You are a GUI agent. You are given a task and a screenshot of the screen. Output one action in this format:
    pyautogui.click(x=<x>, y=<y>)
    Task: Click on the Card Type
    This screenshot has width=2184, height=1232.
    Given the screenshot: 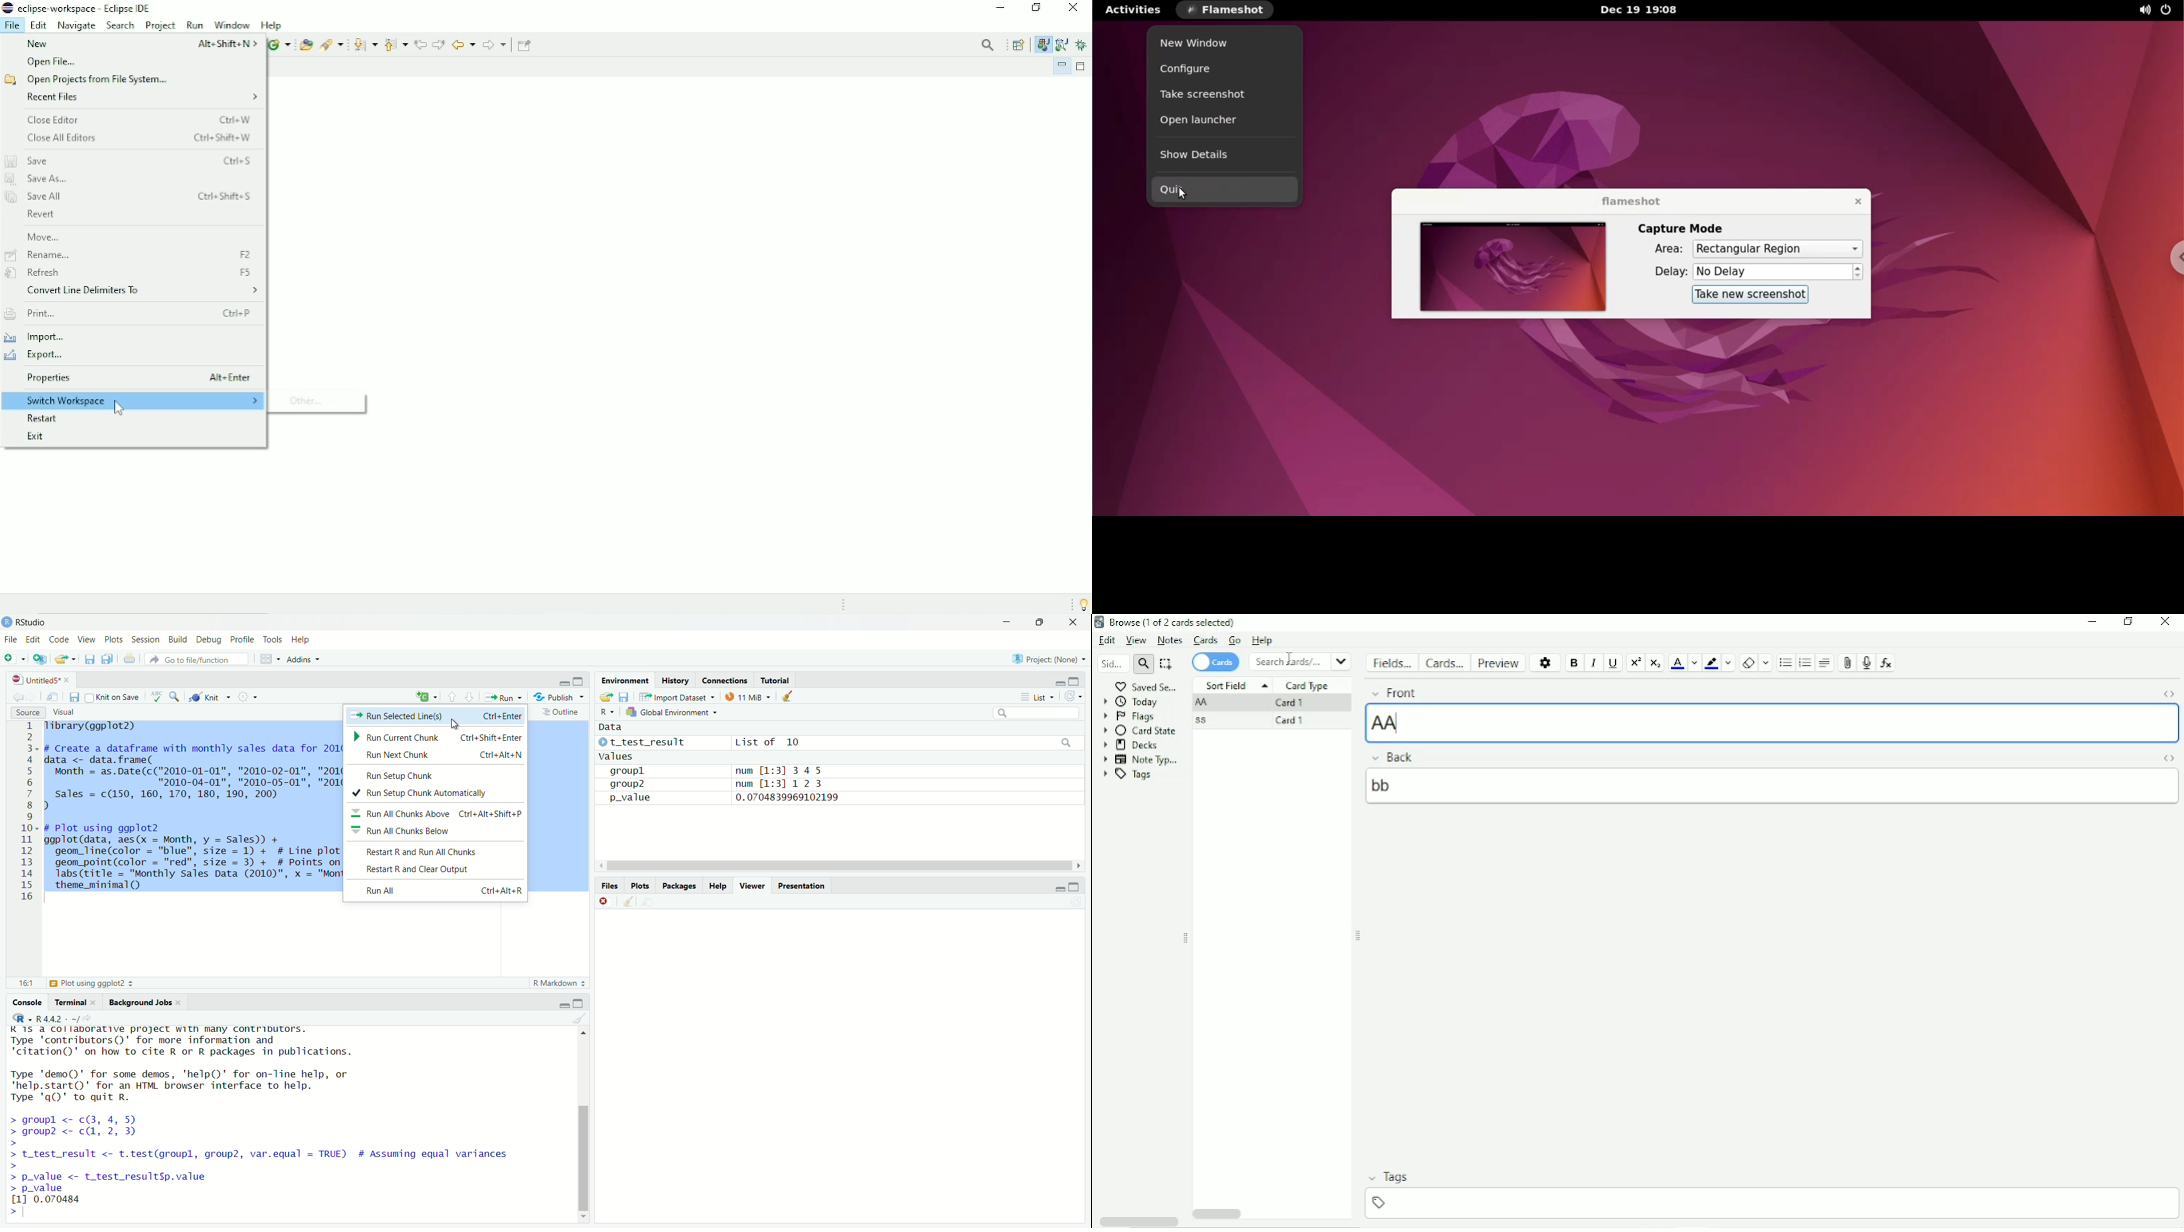 What is the action you would take?
    pyautogui.click(x=1307, y=686)
    